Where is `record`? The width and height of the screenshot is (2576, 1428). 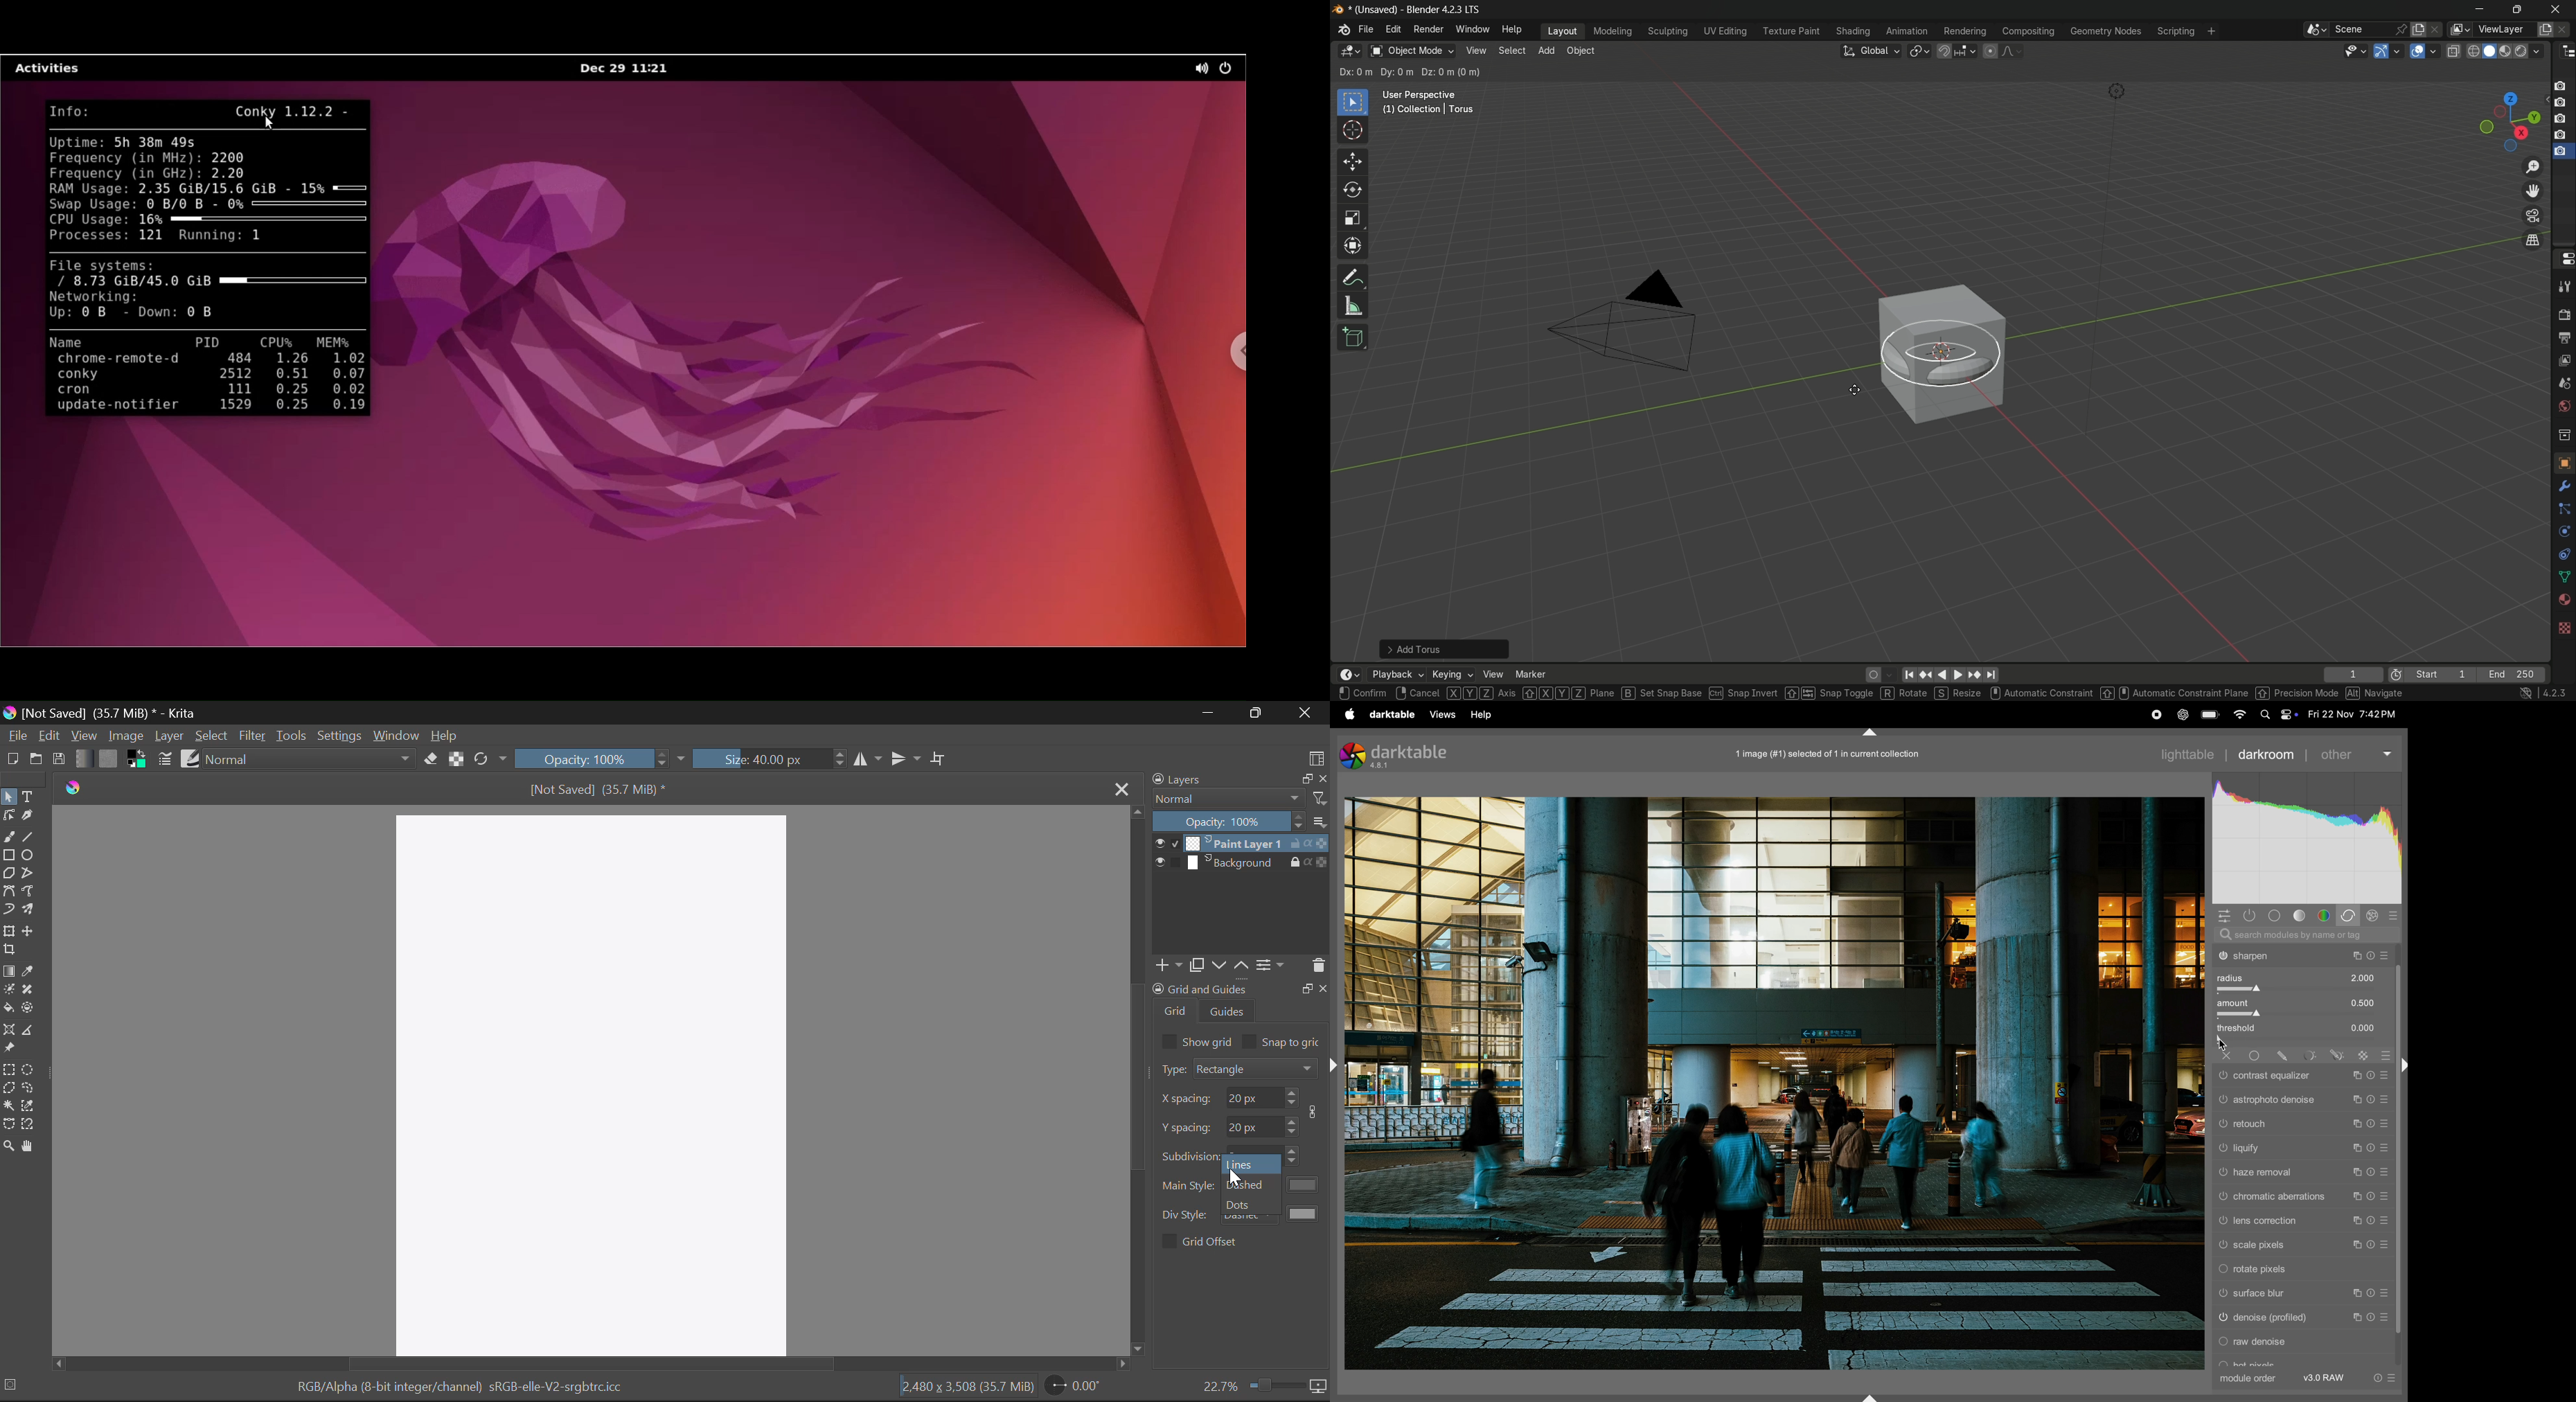
record is located at coordinates (2121, 715).